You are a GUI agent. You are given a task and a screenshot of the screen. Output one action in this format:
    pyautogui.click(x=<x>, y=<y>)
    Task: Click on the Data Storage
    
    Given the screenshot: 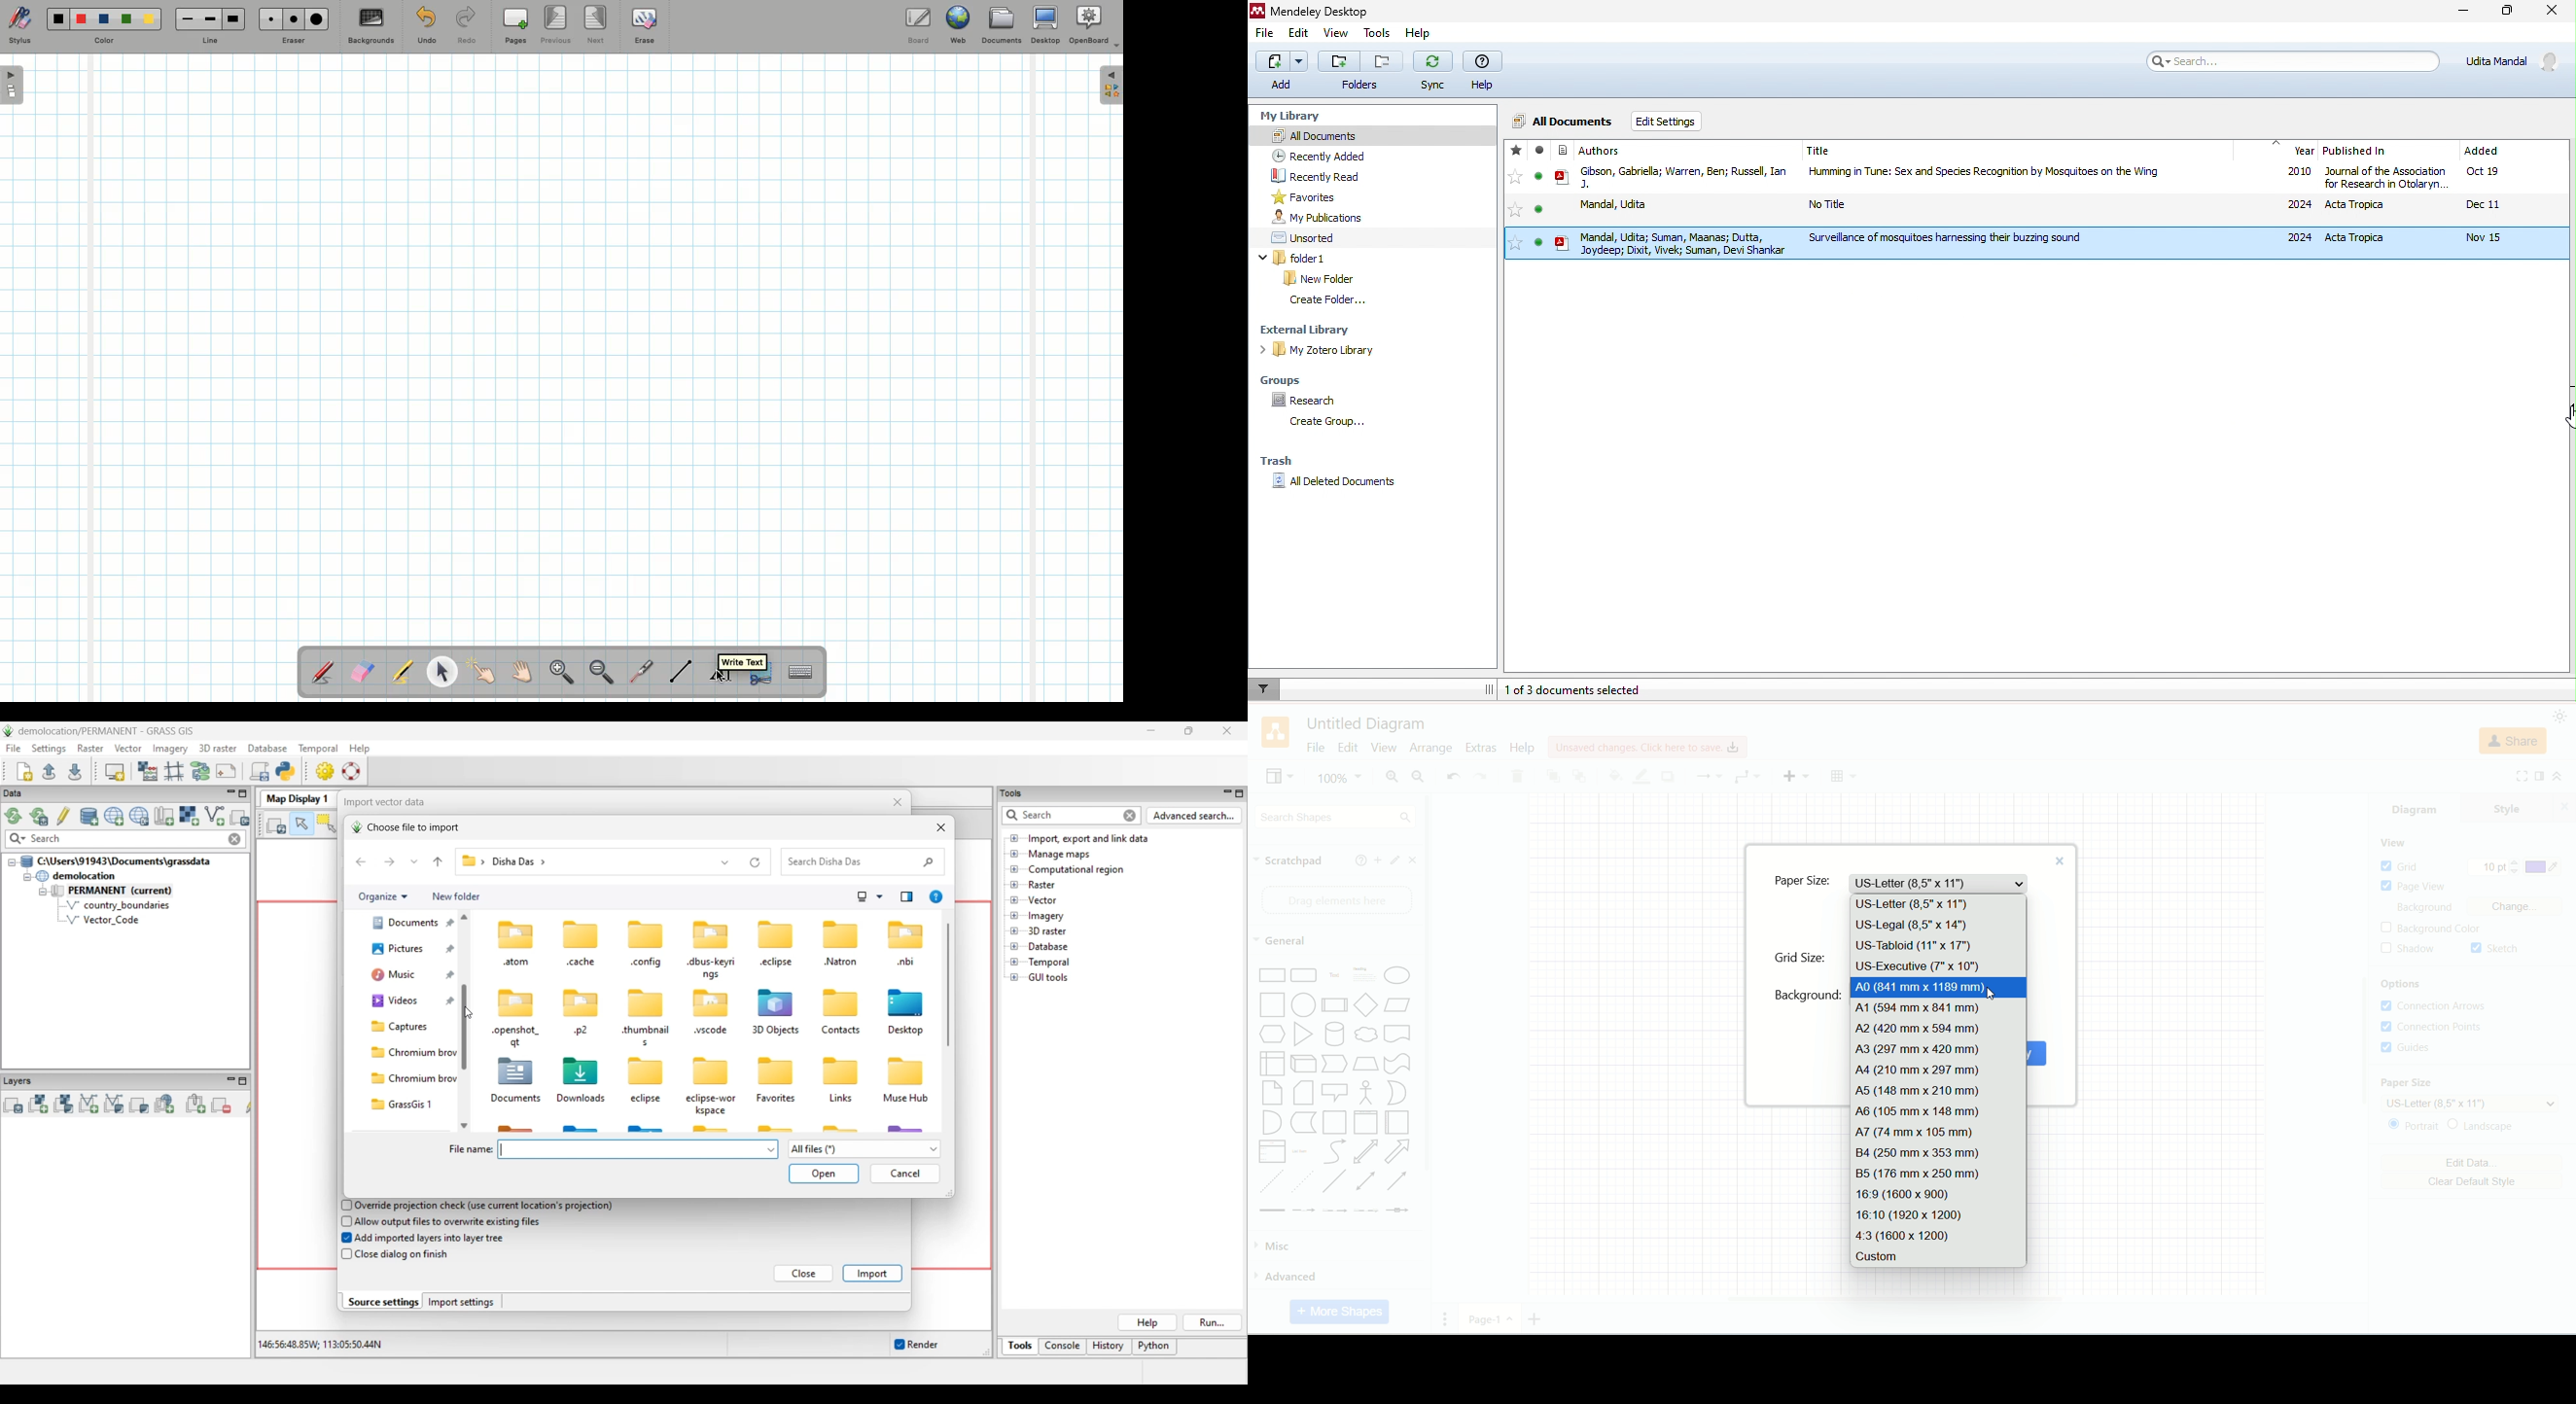 What is the action you would take?
    pyautogui.click(x=1303, y=1124)
    